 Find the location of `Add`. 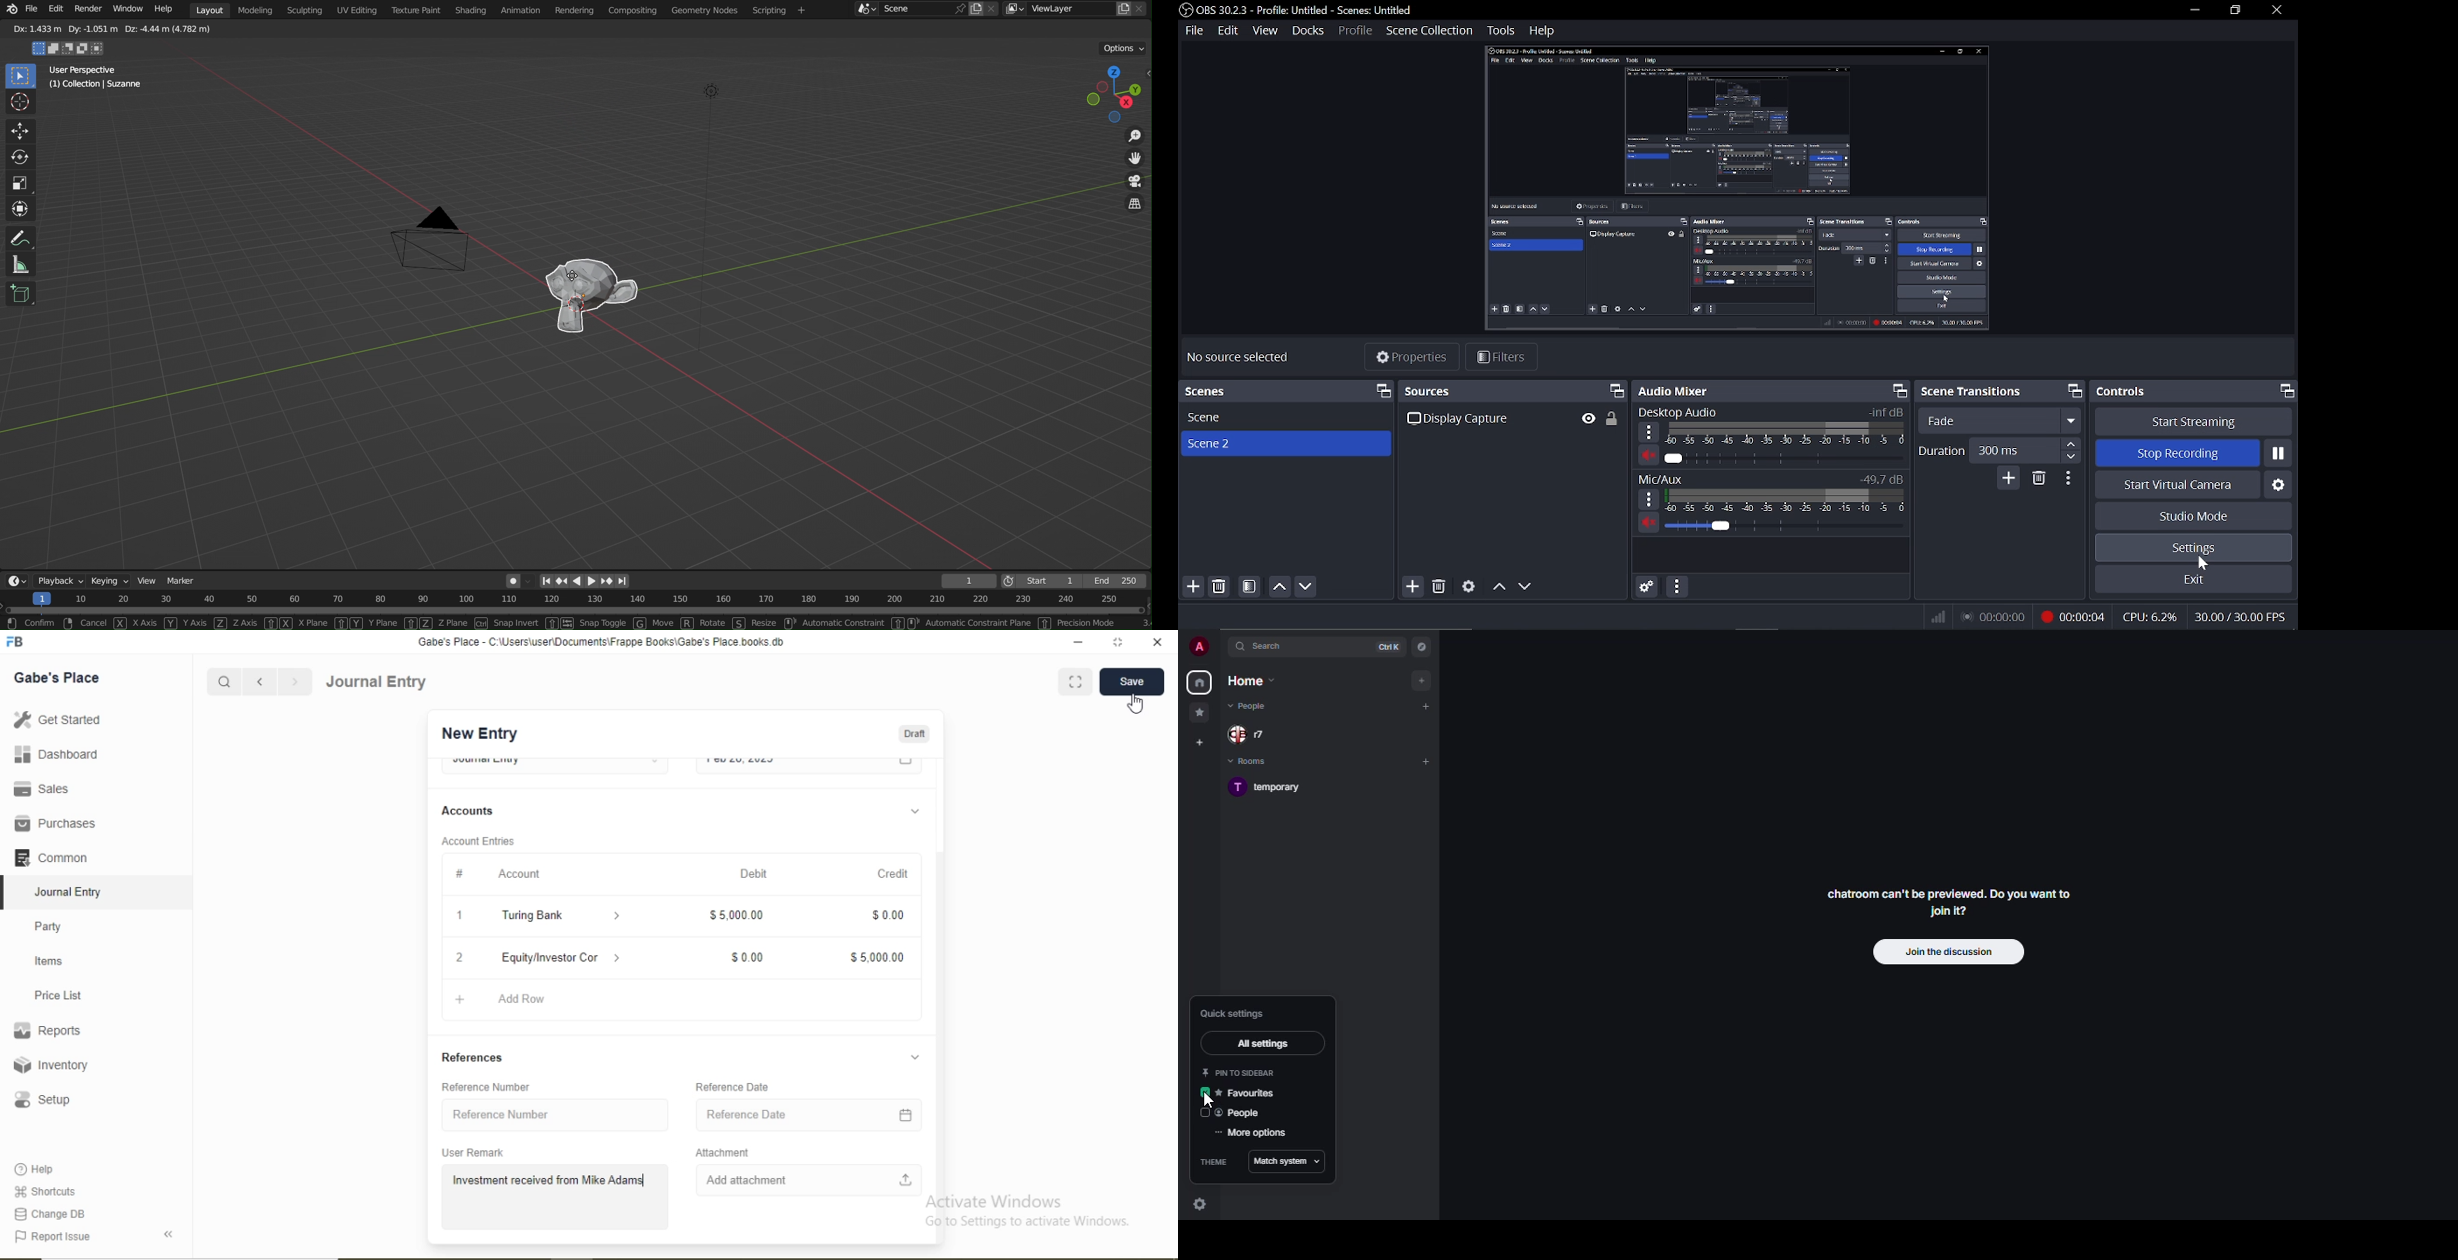

Add is located at coordinates (461, 999).